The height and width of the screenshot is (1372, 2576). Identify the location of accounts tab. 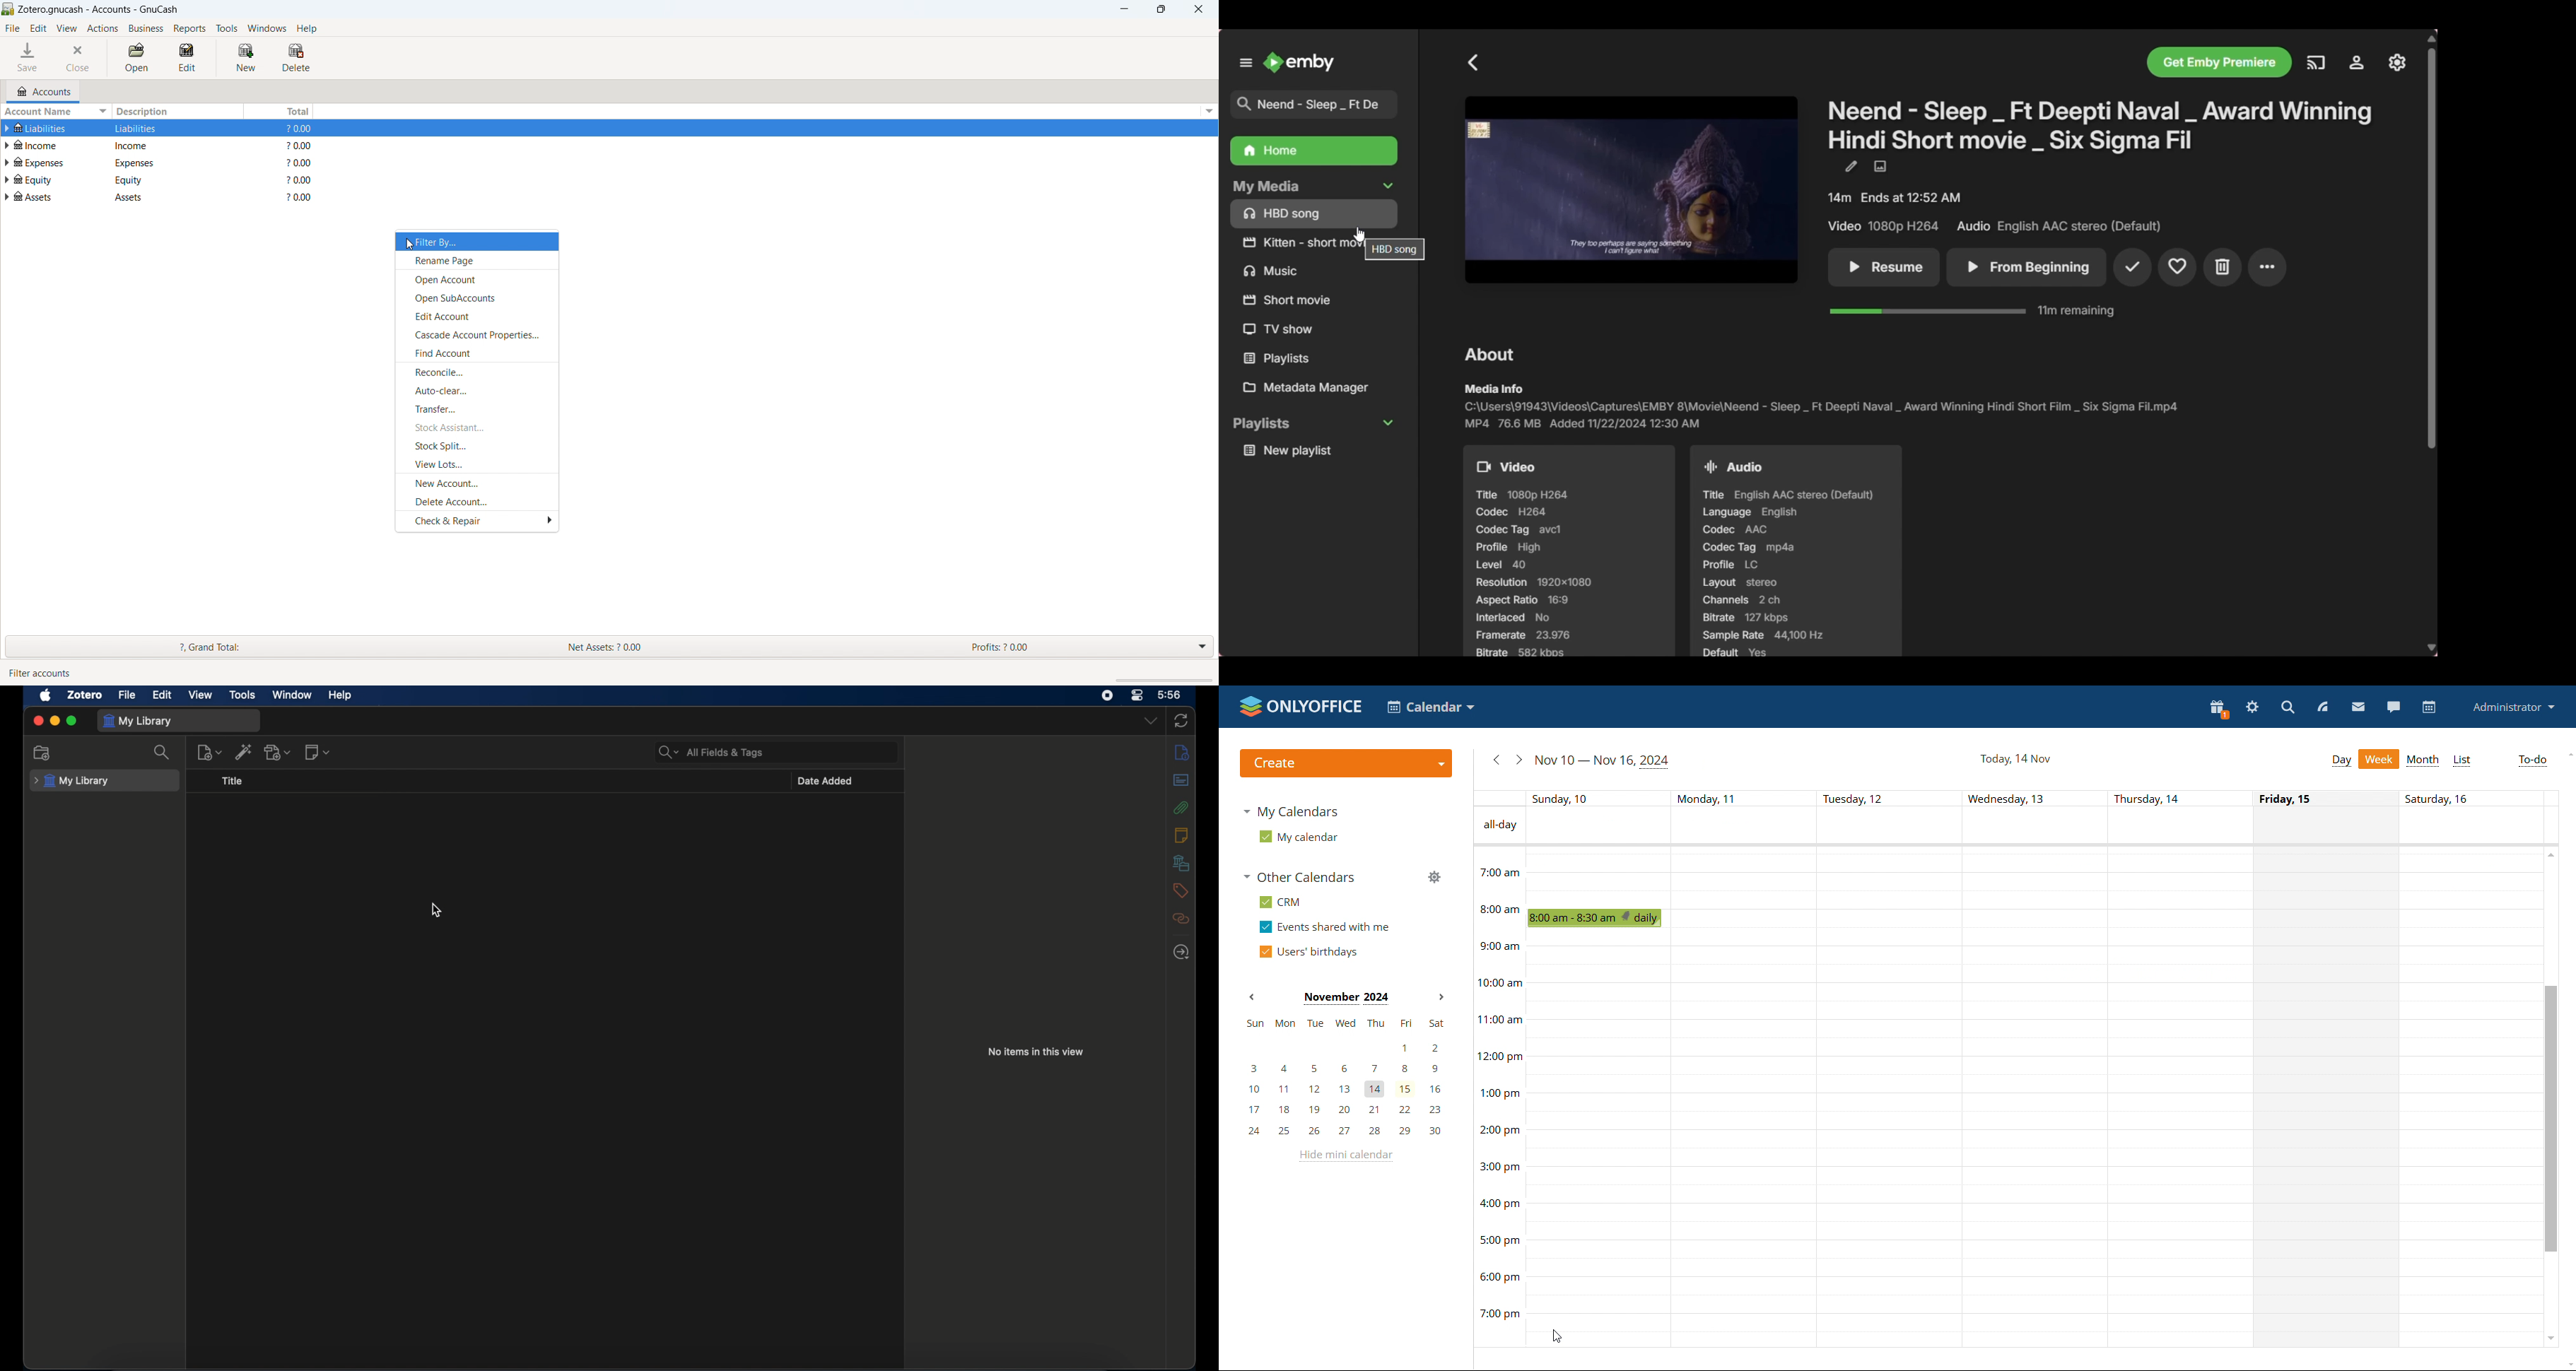
(44, 91).